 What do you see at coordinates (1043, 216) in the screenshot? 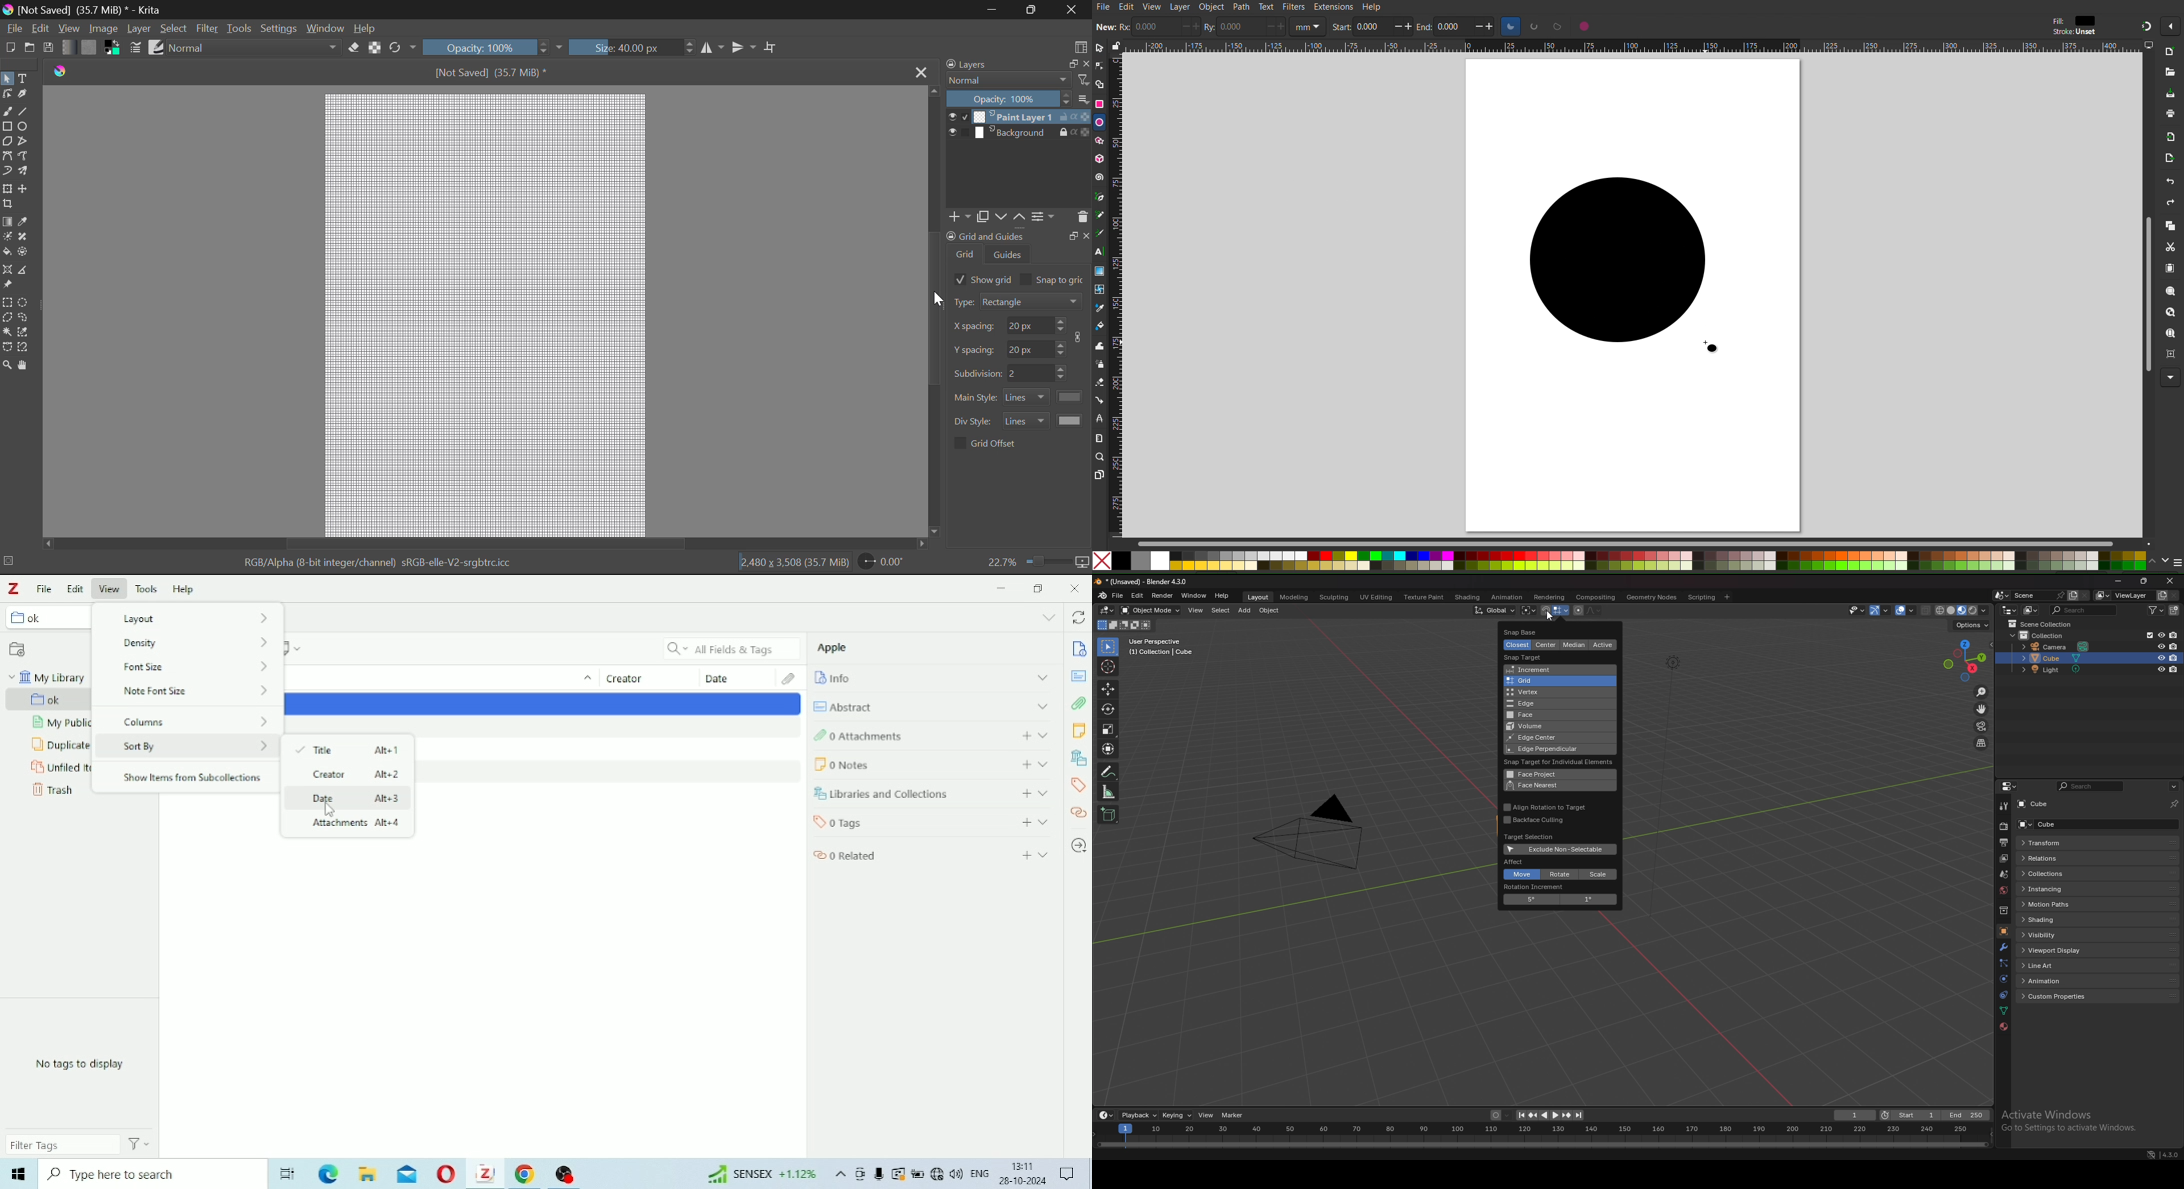
I see `settings` at bounding box center [1043, 216].